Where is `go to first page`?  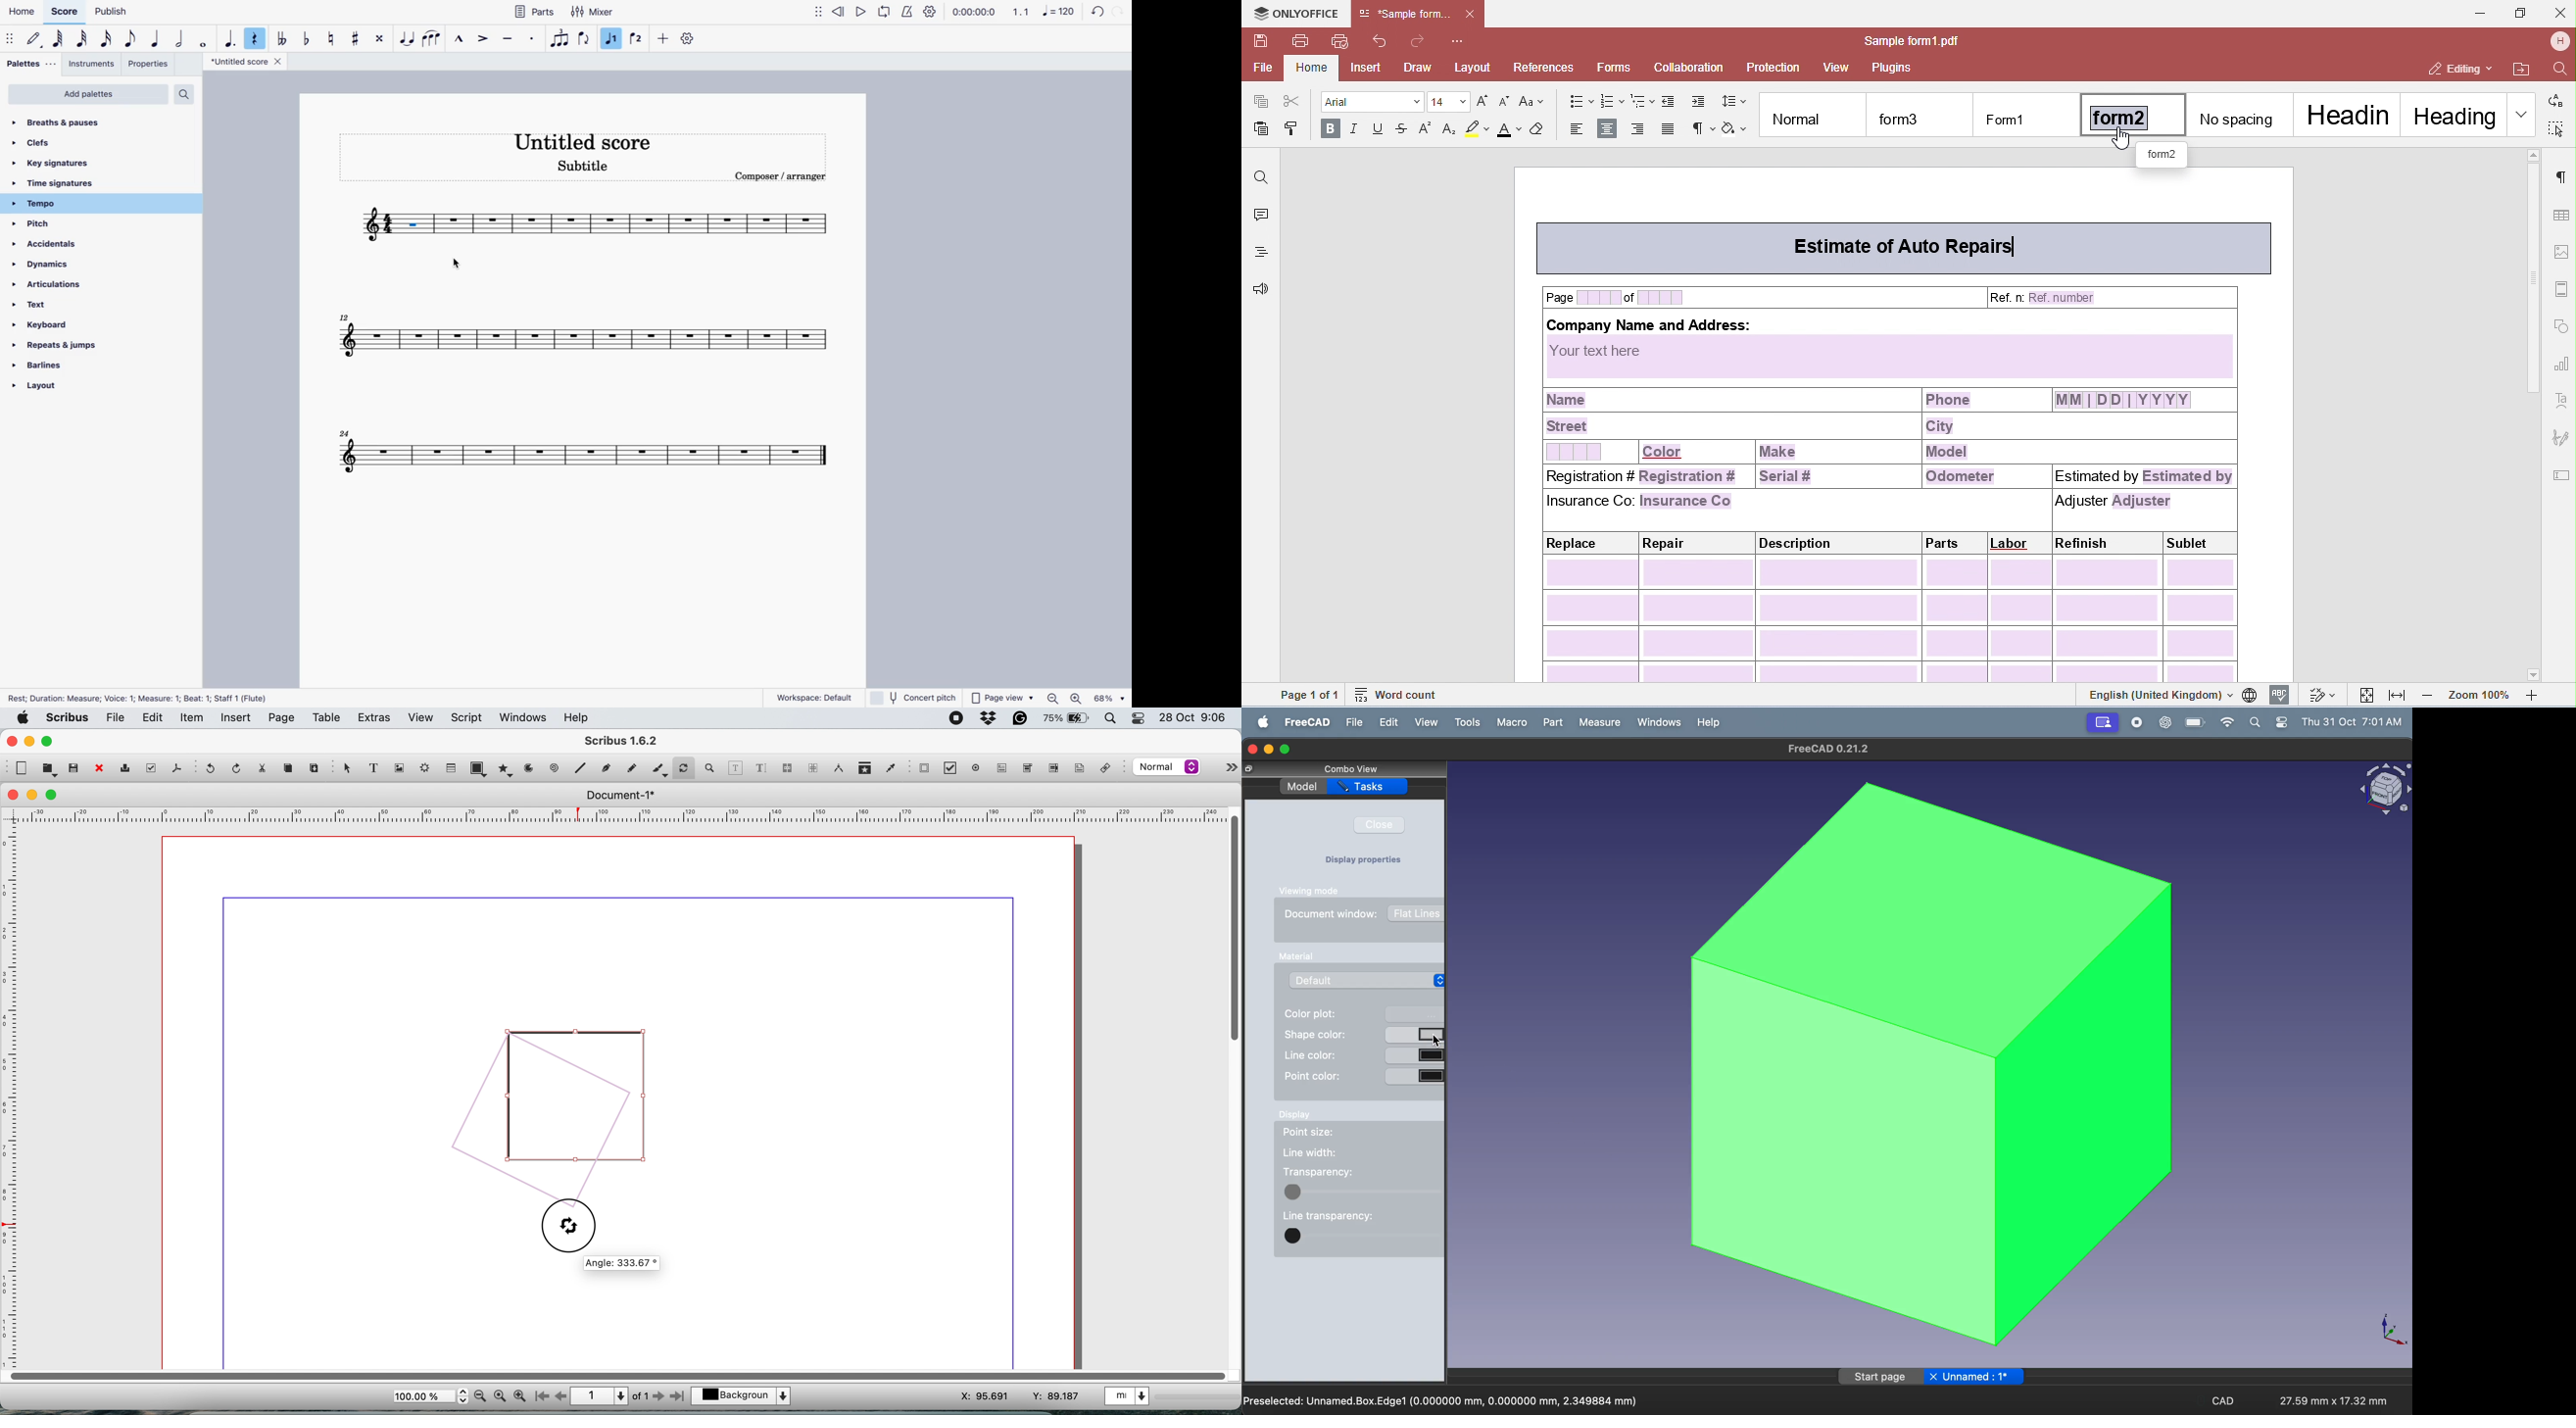
go to first page is located at coordinates (541, 1396).